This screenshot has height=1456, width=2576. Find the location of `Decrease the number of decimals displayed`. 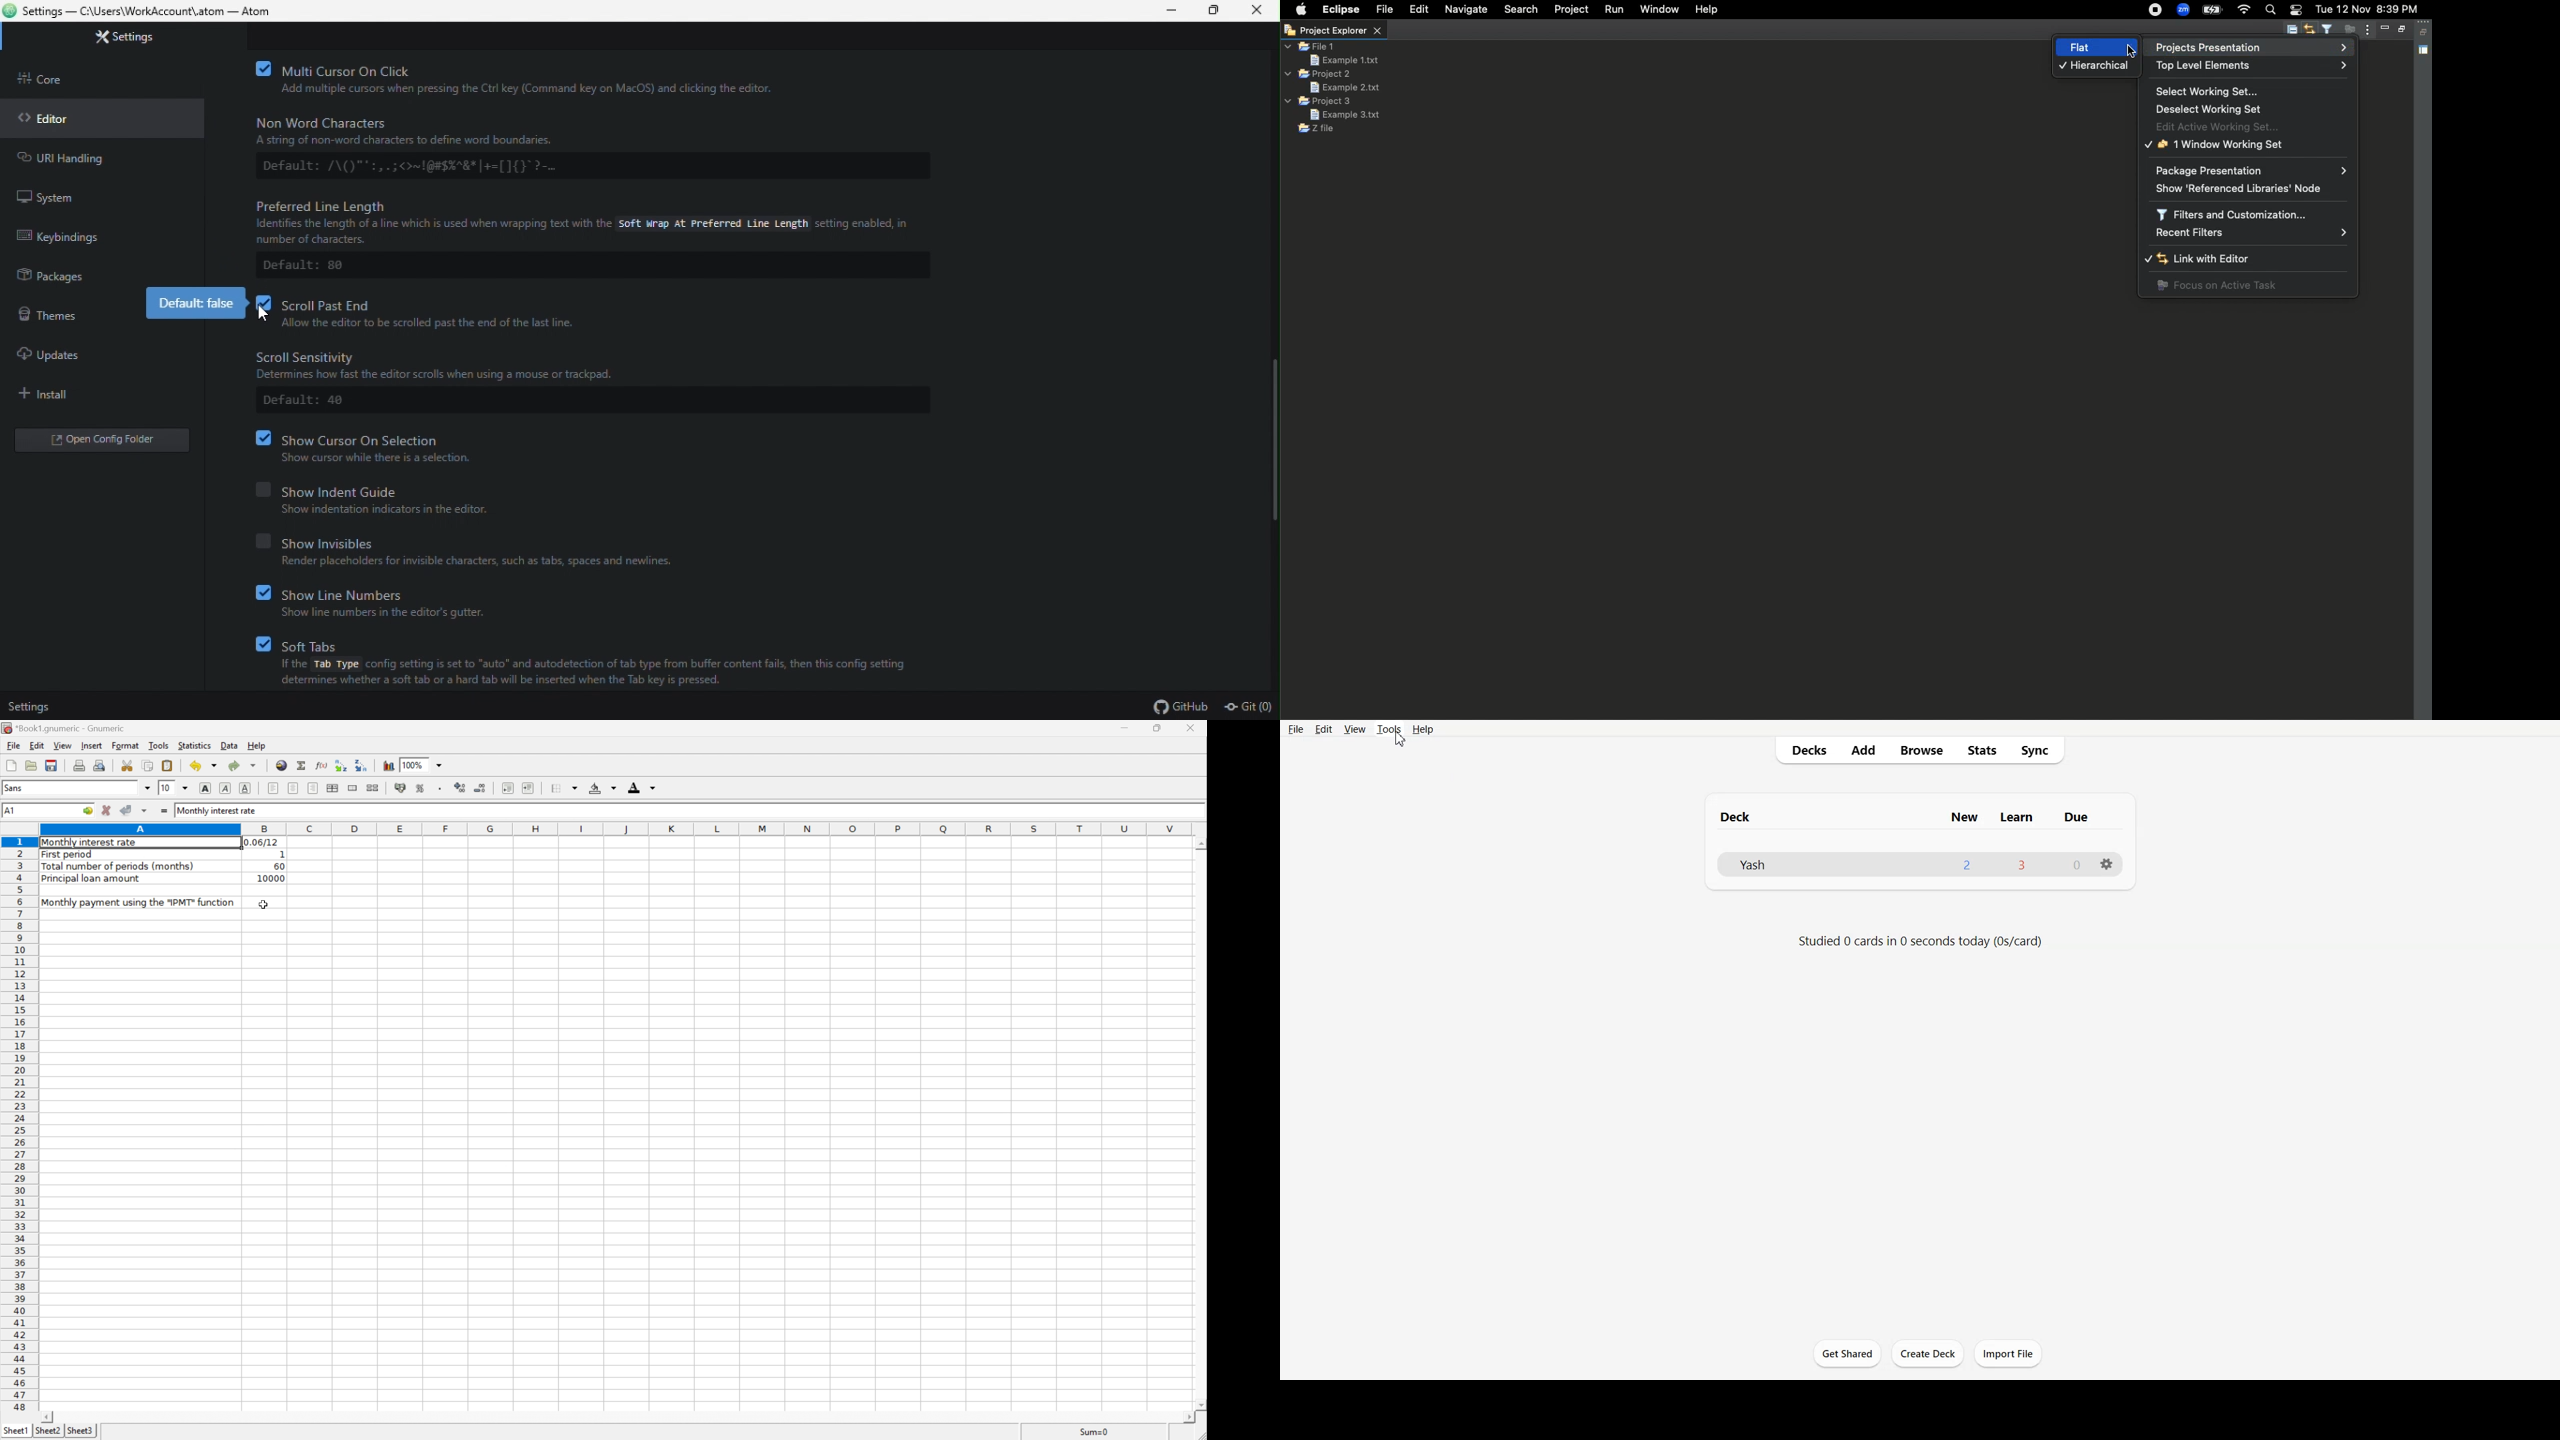

Decrease the number of decimals displayed is located at coordinates (481, 788).